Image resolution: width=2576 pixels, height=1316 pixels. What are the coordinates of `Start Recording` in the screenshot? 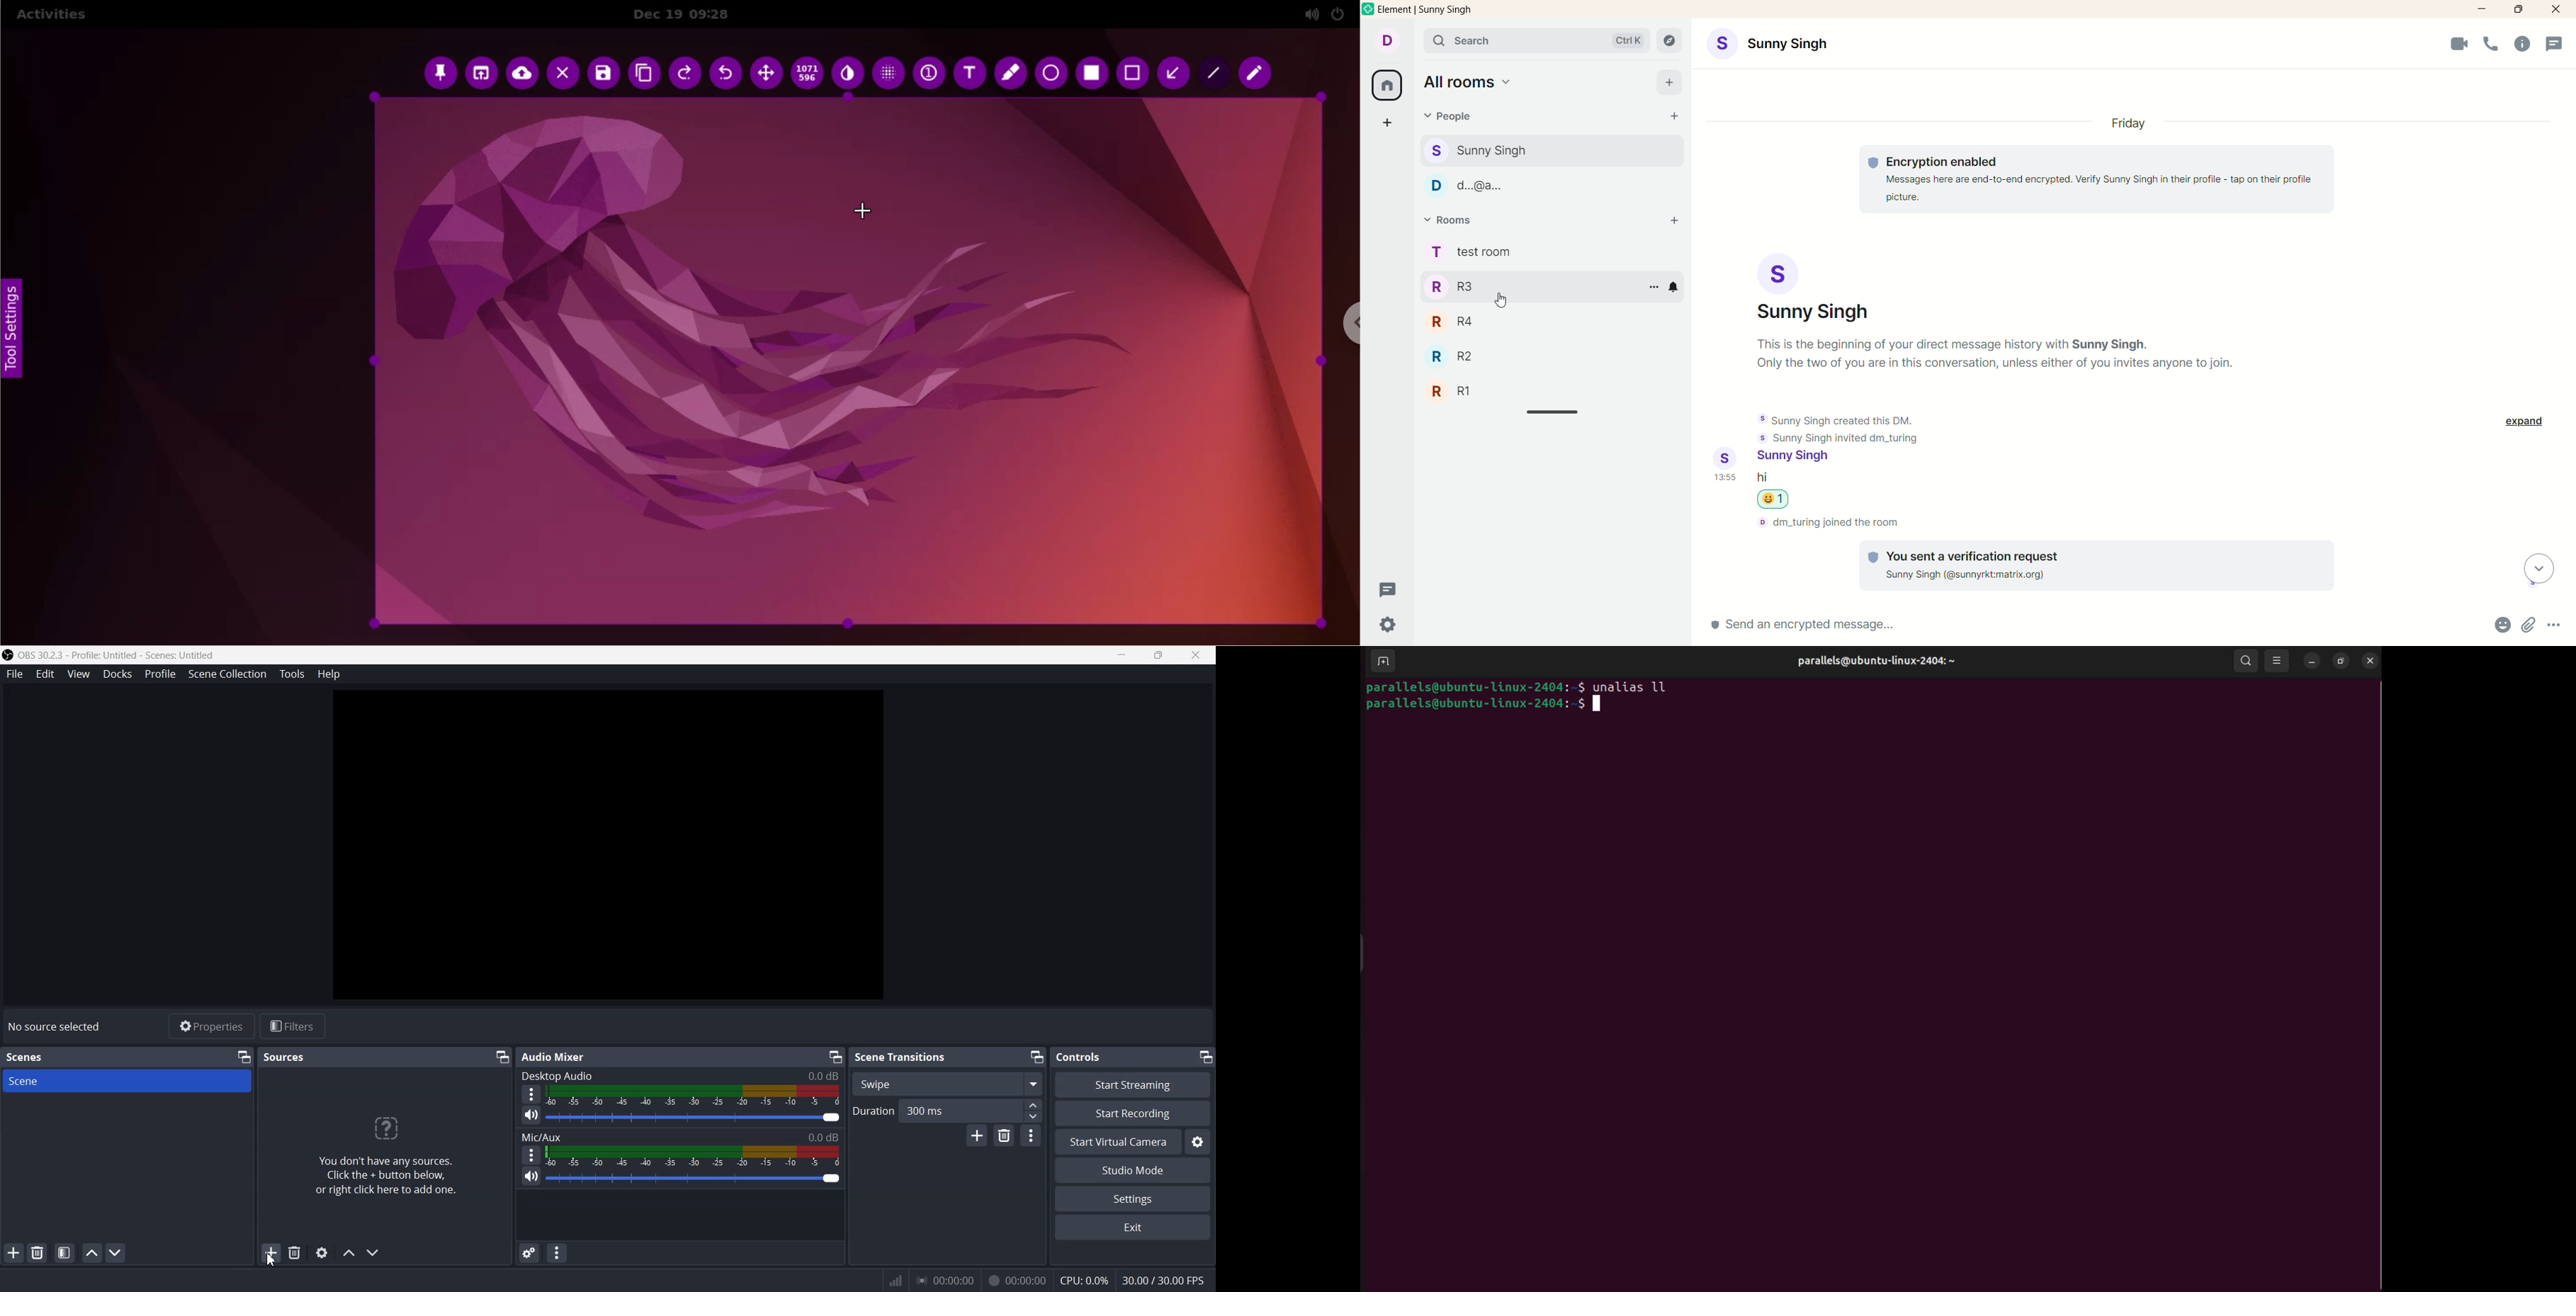 It's located at (1133, 1113).